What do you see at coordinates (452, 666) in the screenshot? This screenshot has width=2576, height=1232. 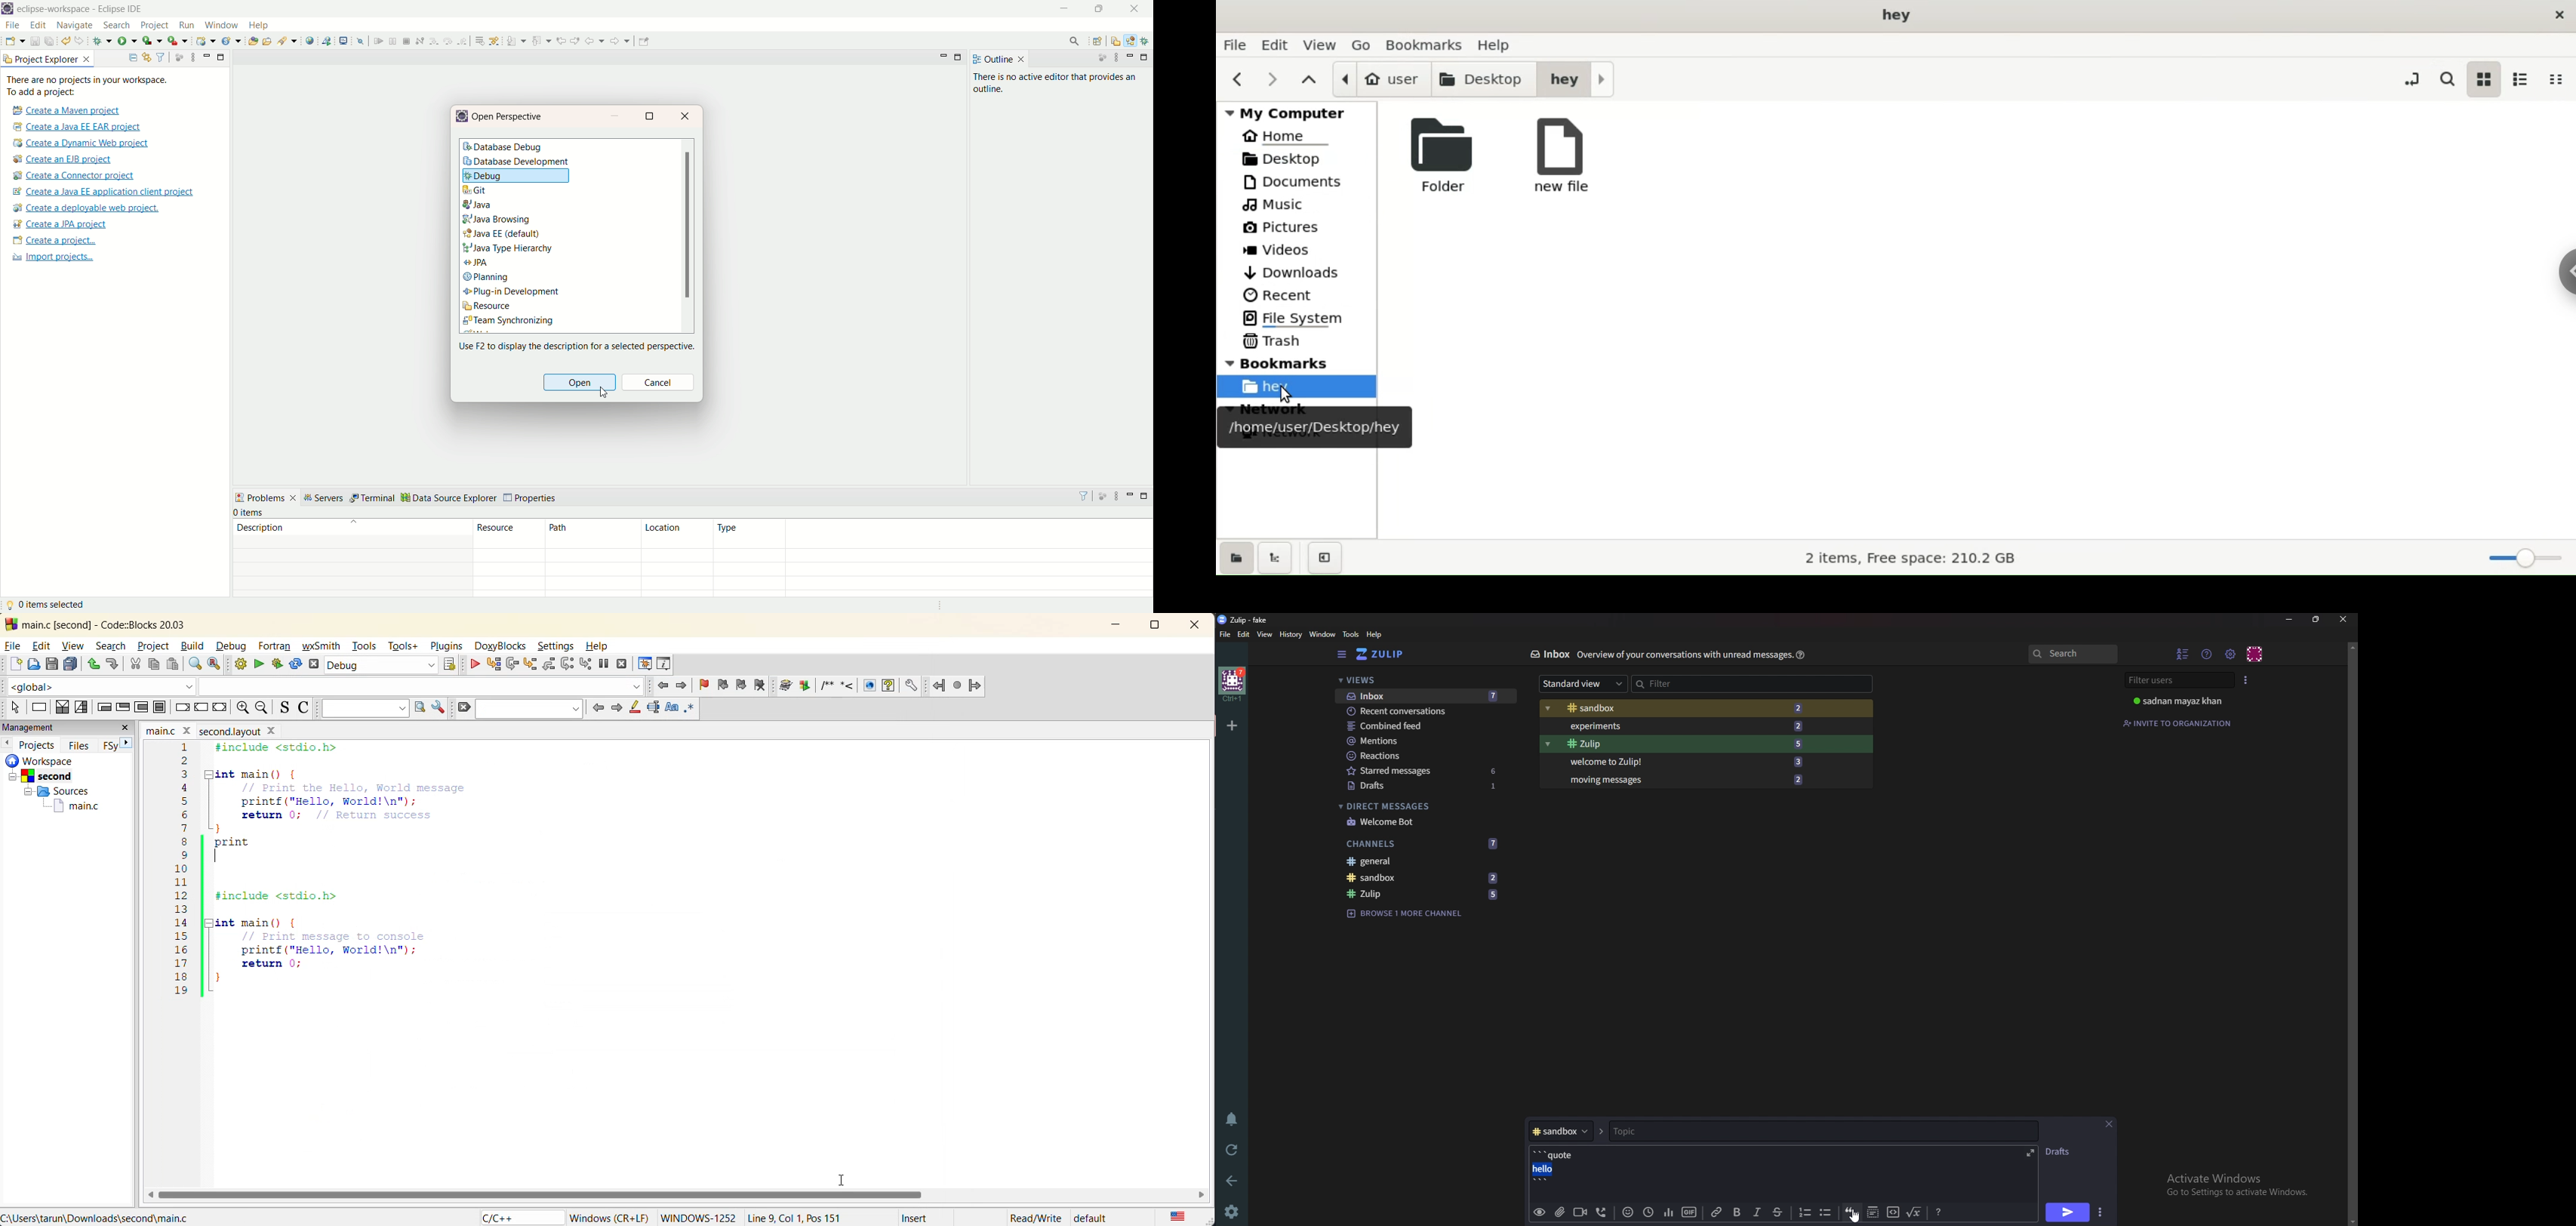 I see `show select target dialog` at bounding box center [452, 666].